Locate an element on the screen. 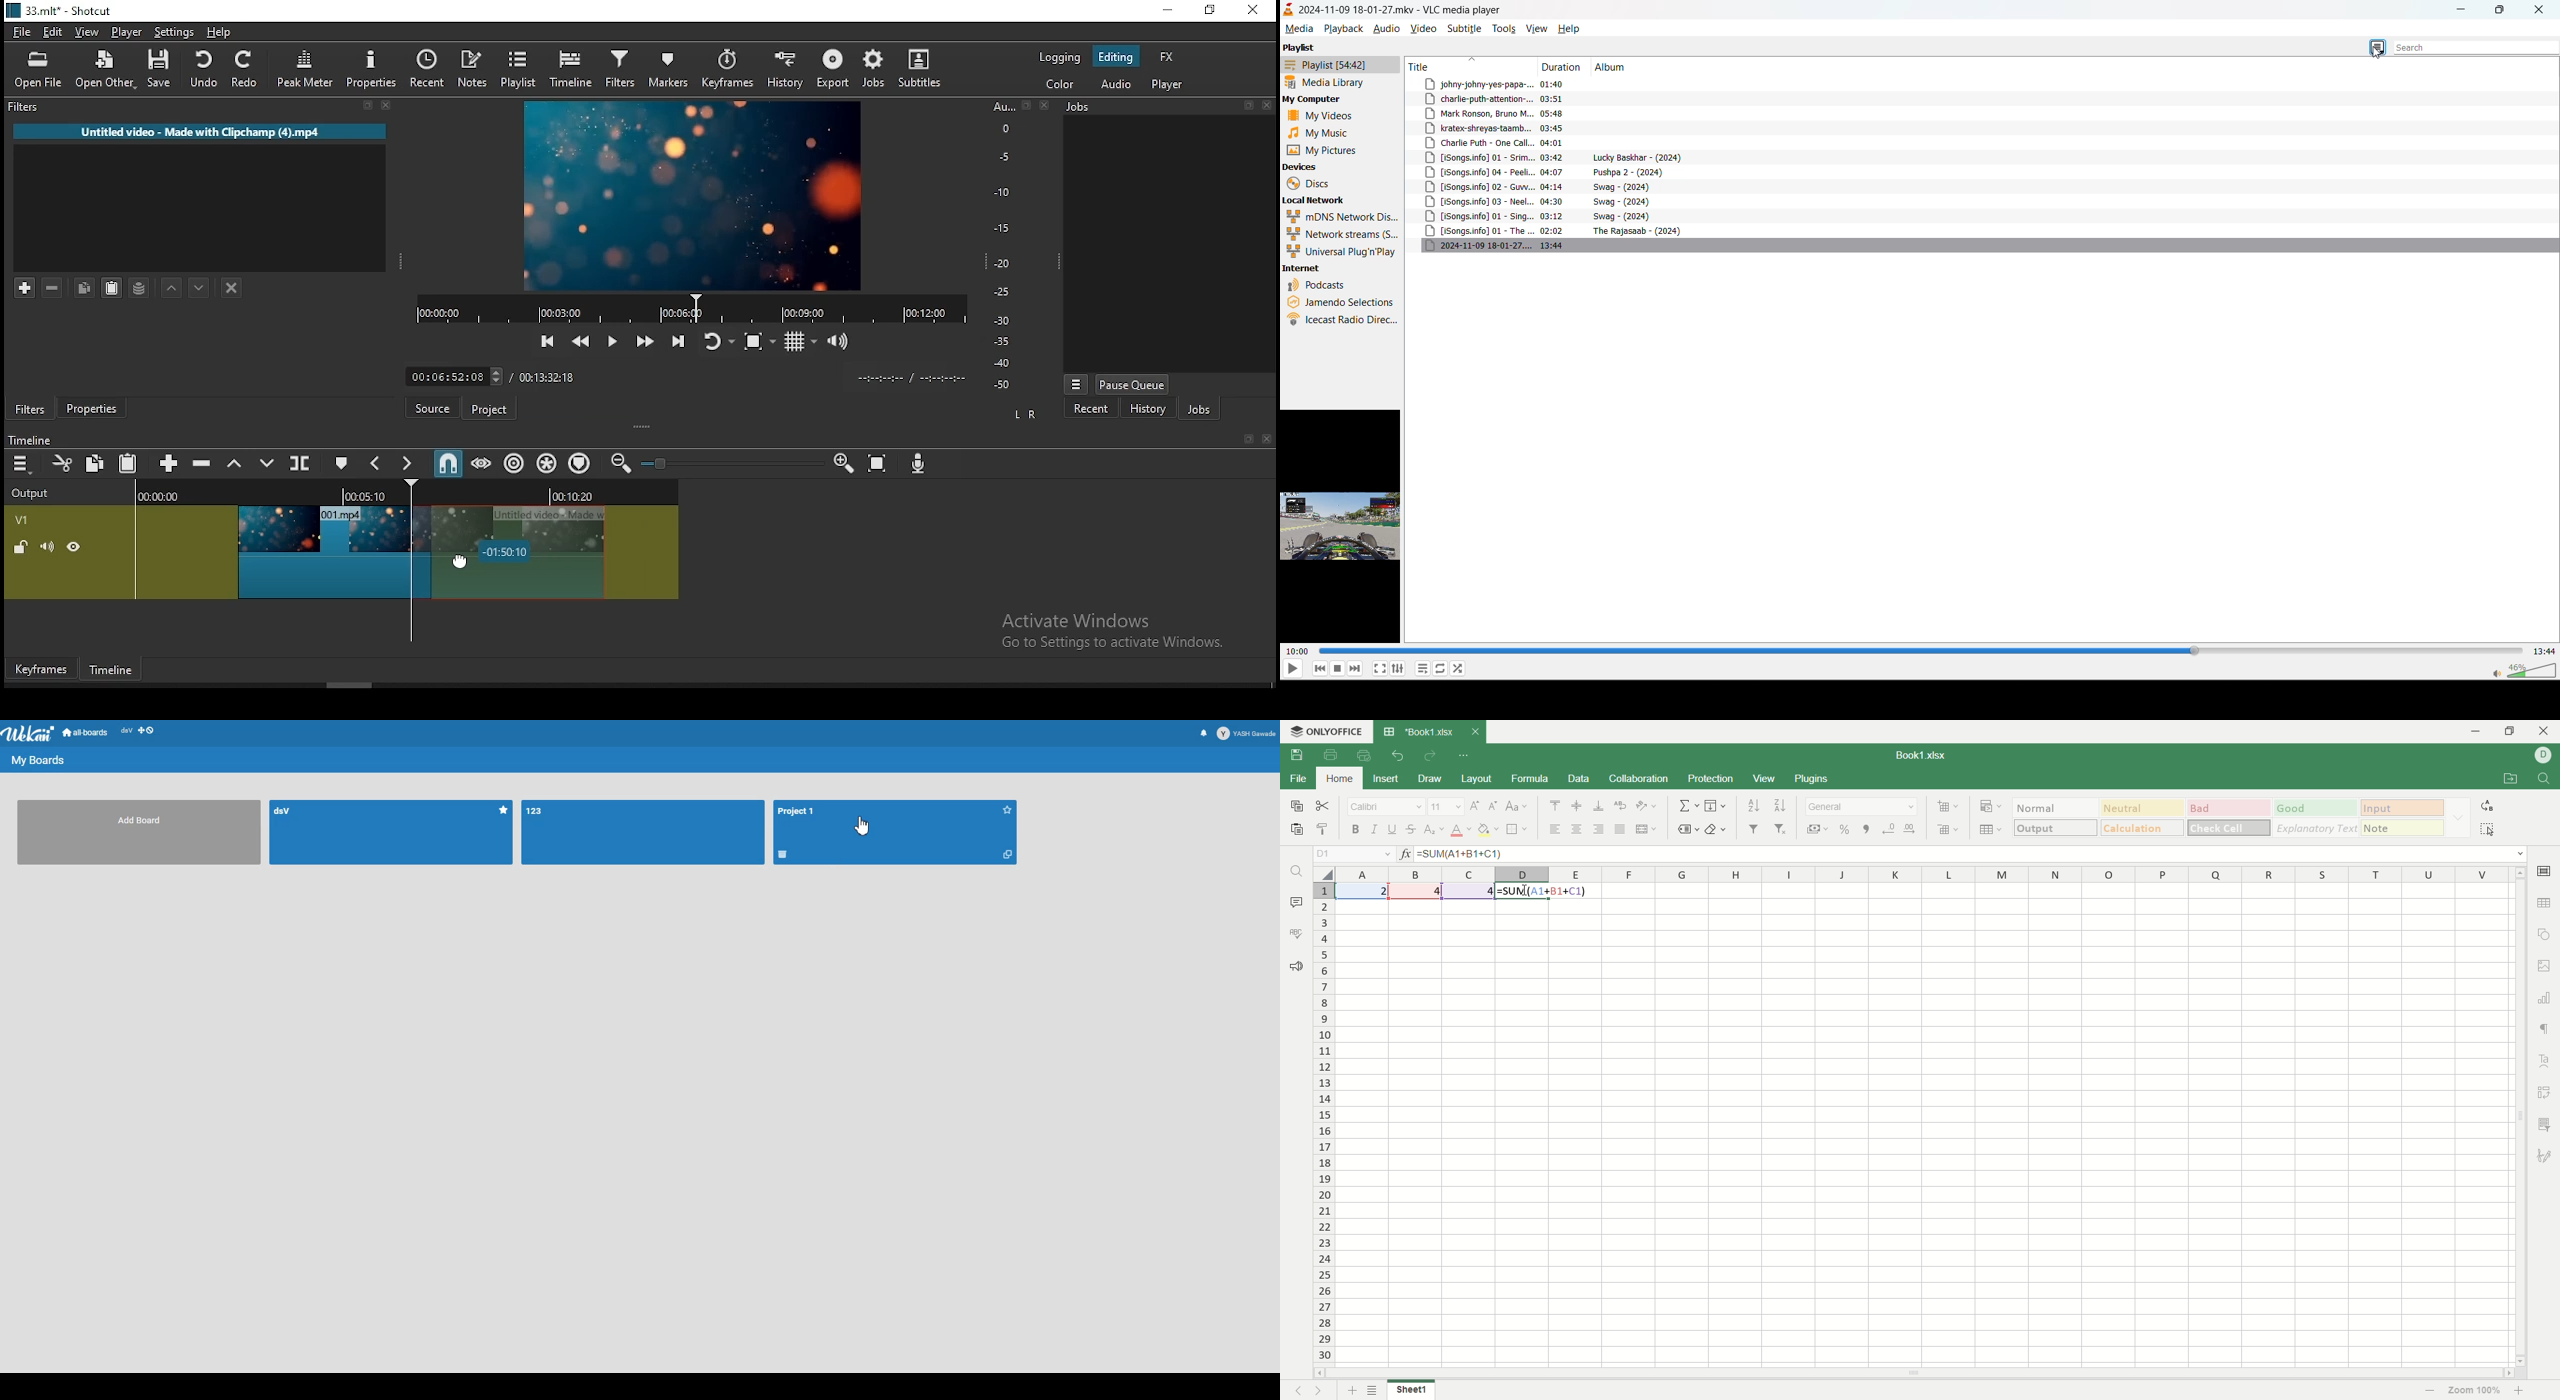  explanatory text is located at coordinates (2317, 827).